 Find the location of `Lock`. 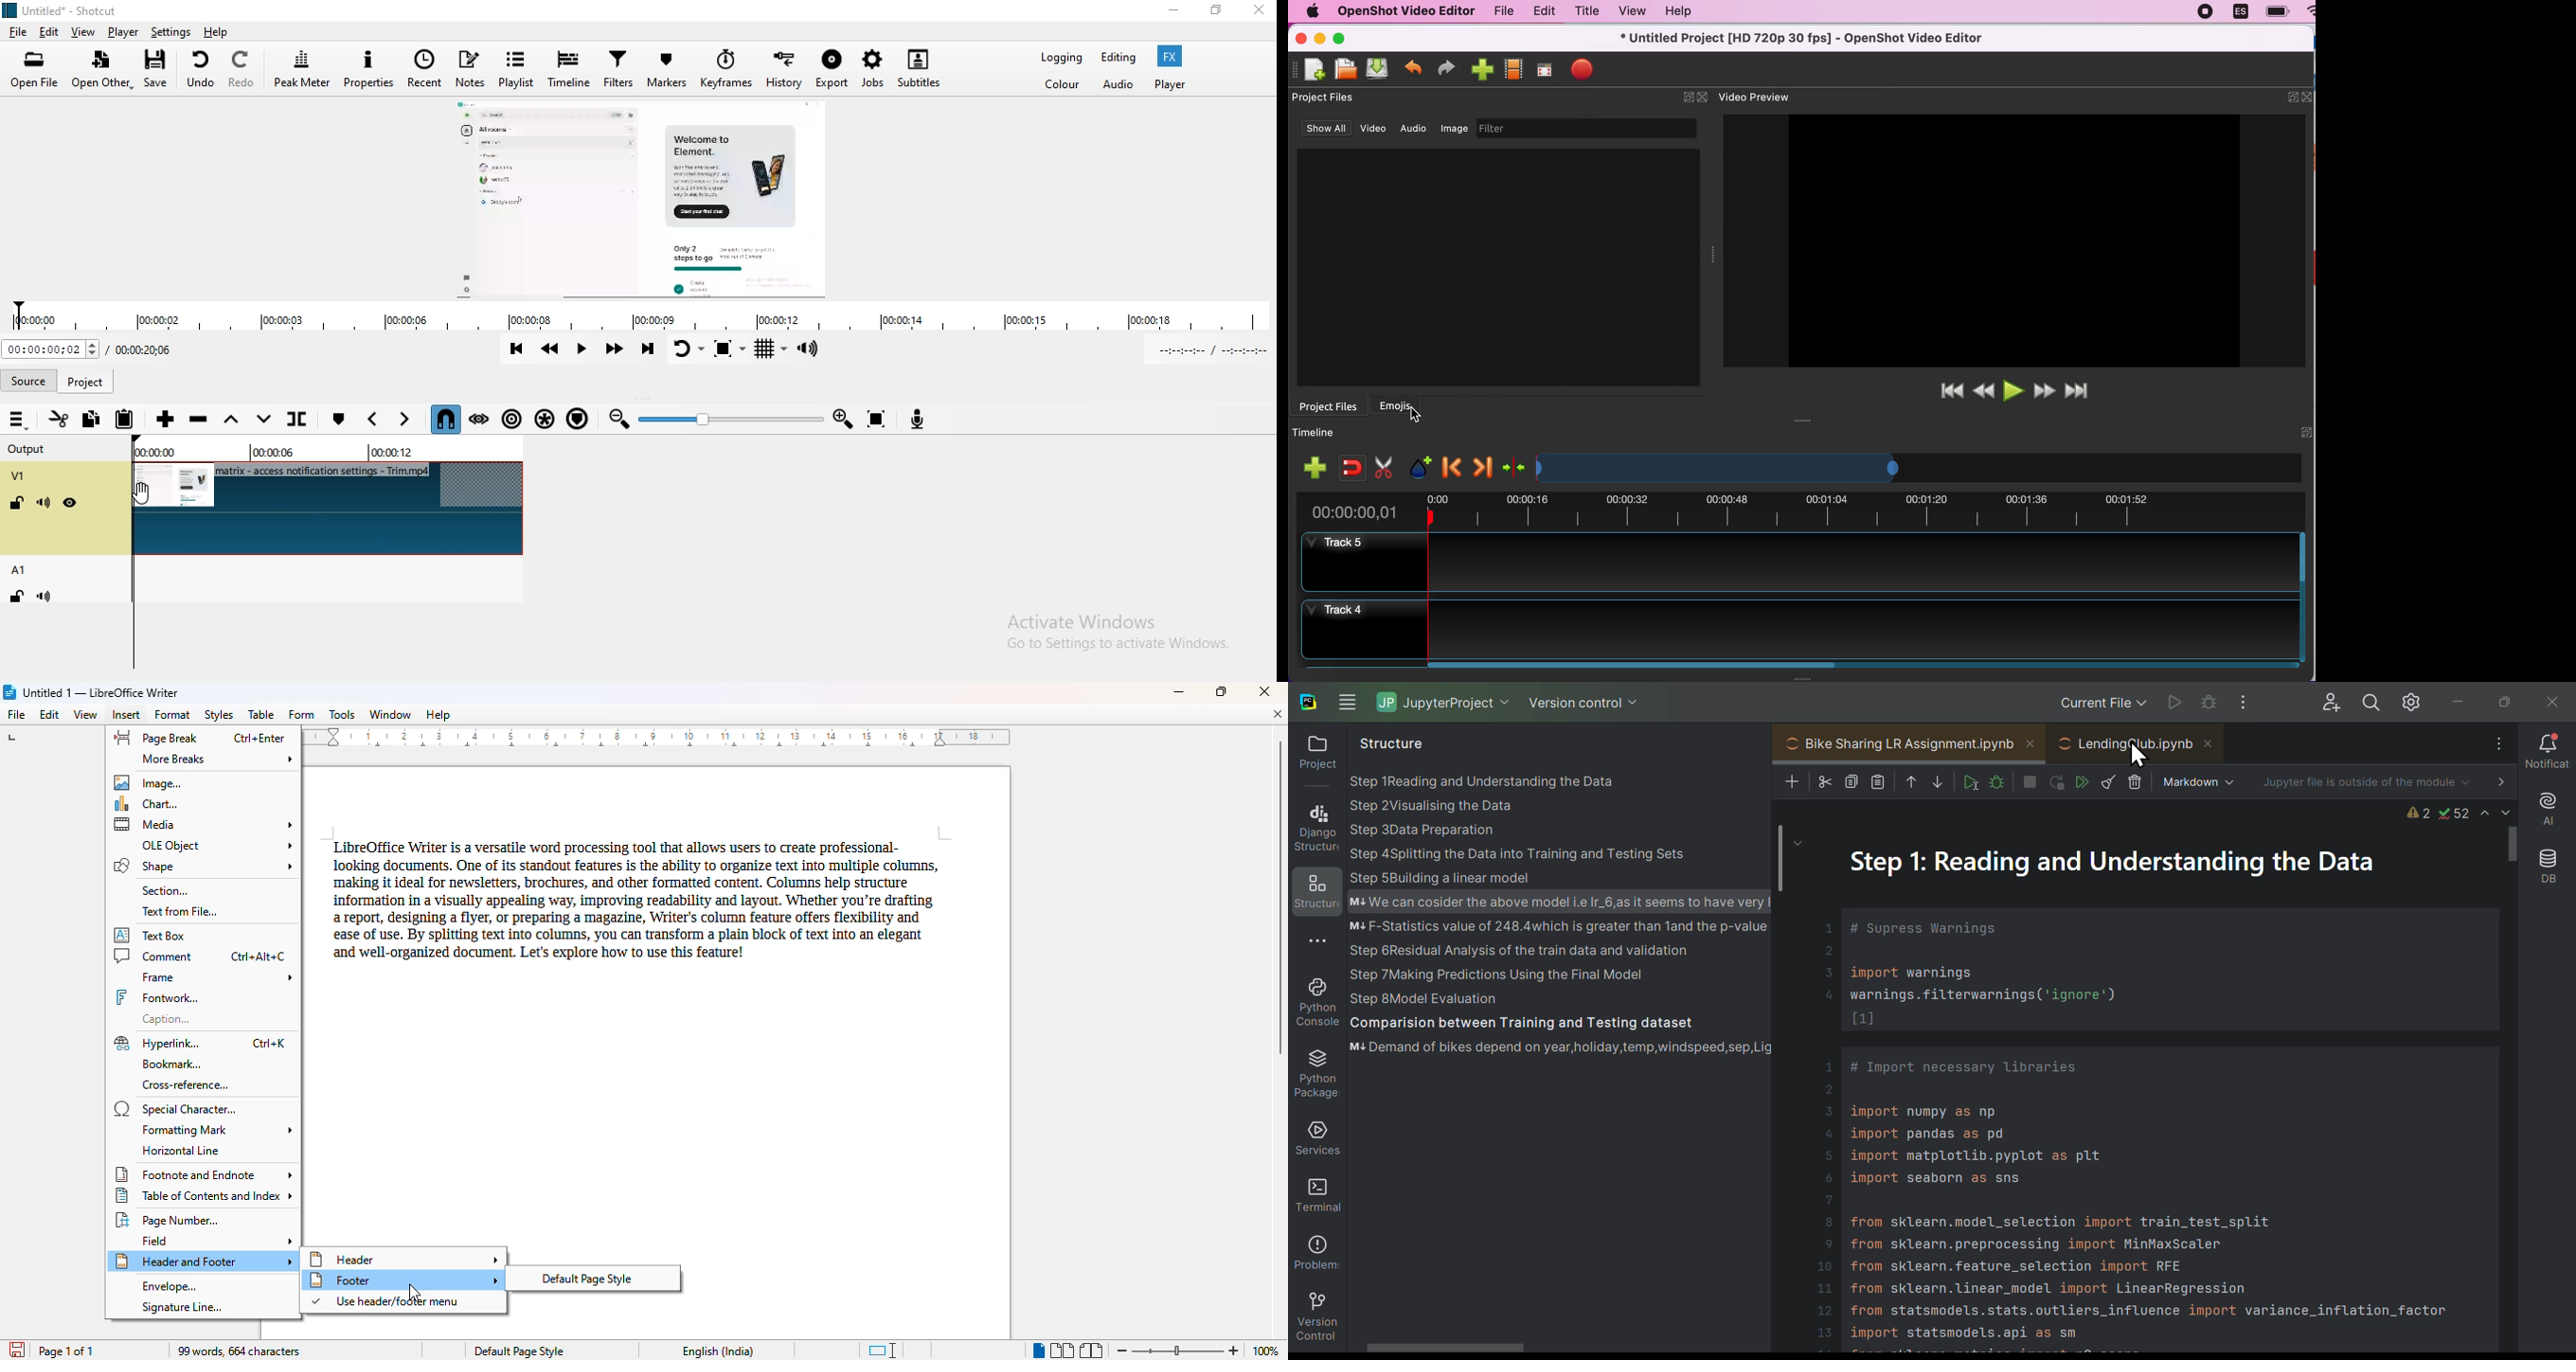

Lock is located at coordinates (14, 597).